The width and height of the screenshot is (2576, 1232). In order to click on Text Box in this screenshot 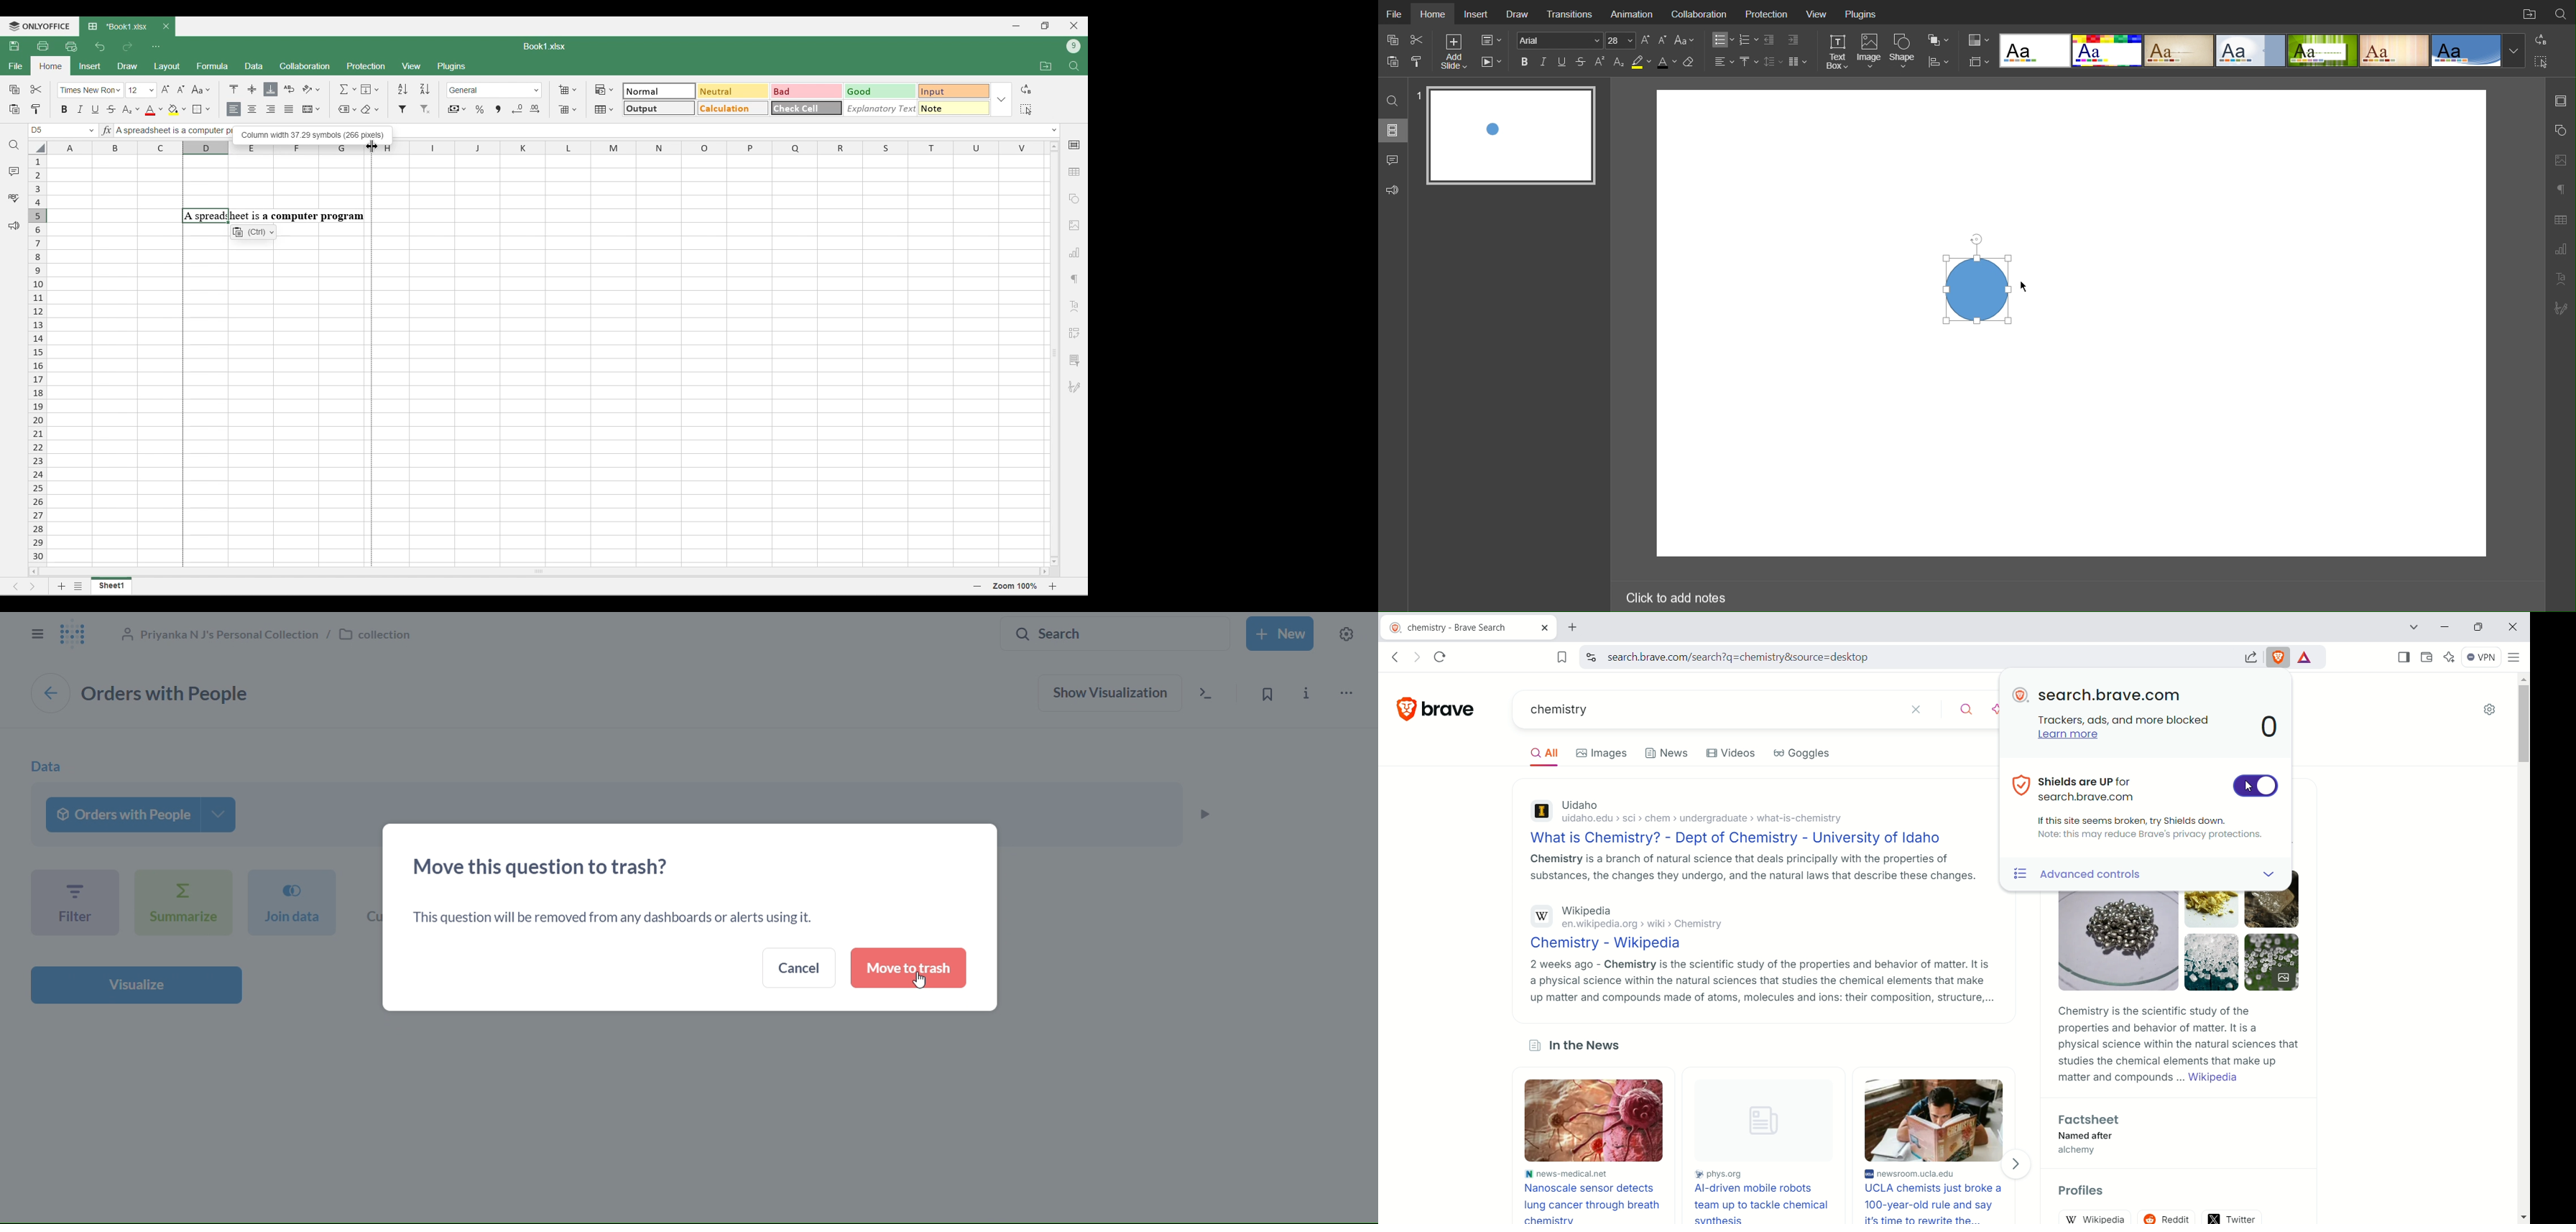, I will do `click(1837, 51)`.